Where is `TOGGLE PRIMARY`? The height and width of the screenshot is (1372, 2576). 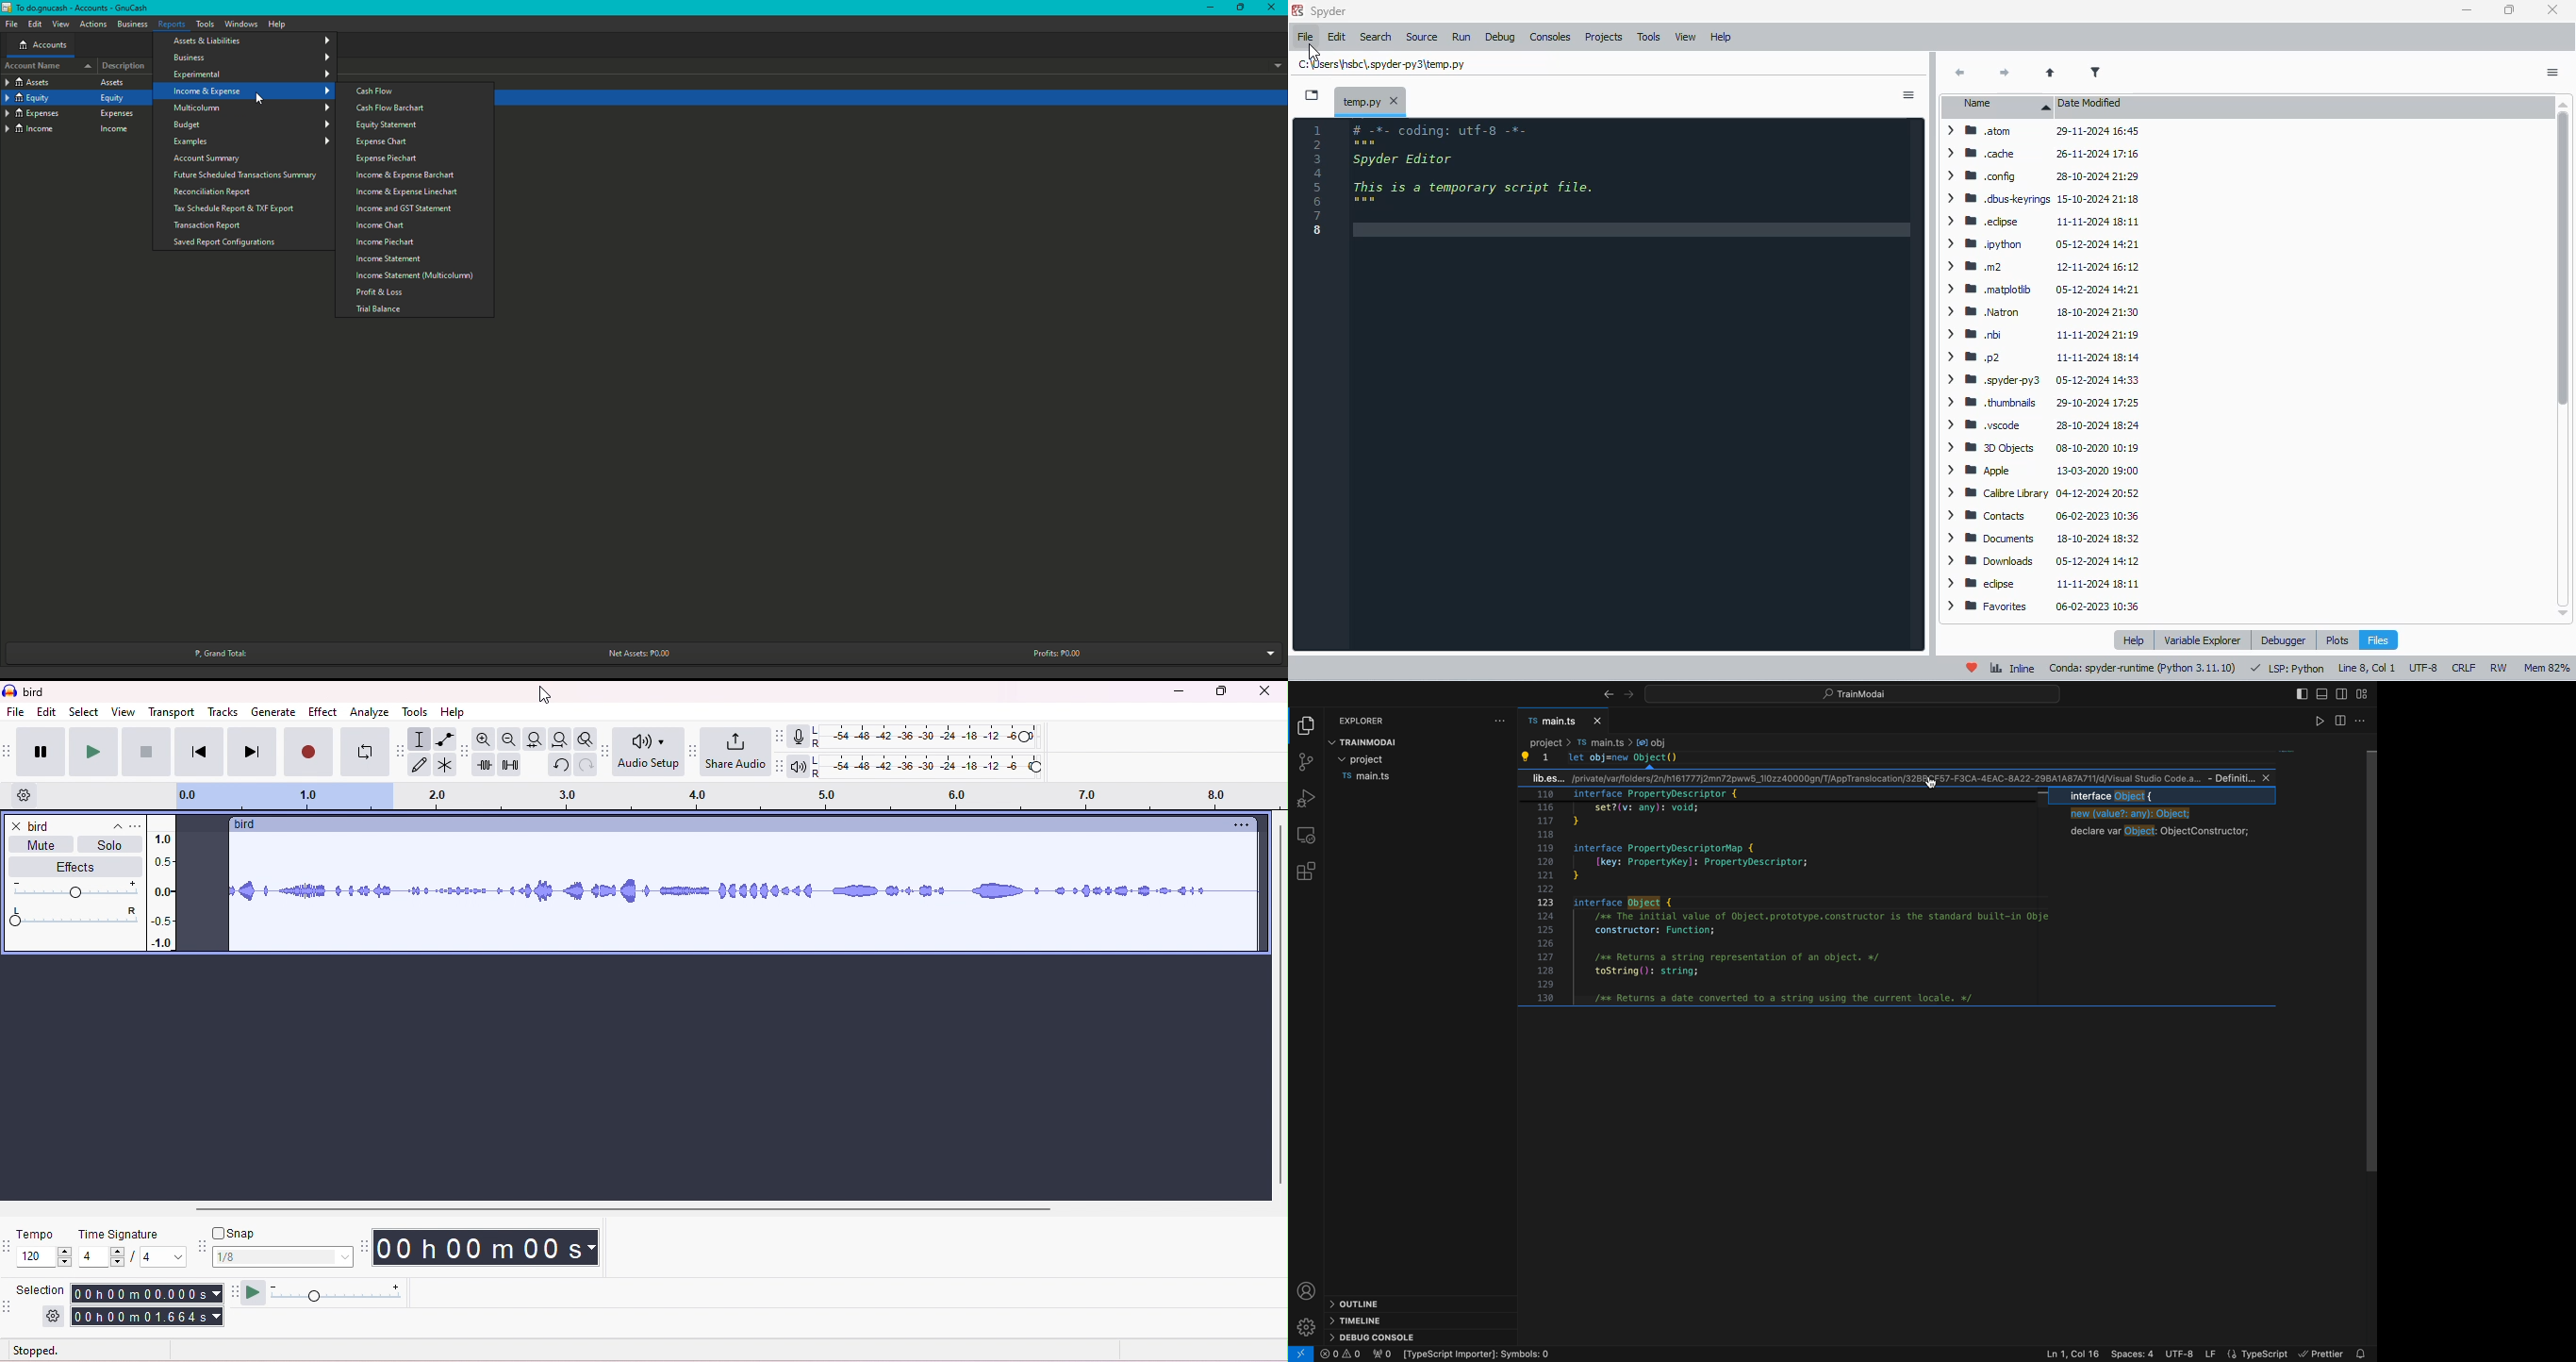
TOGGLE PRIMARY is located at coordinates (2320, 698).